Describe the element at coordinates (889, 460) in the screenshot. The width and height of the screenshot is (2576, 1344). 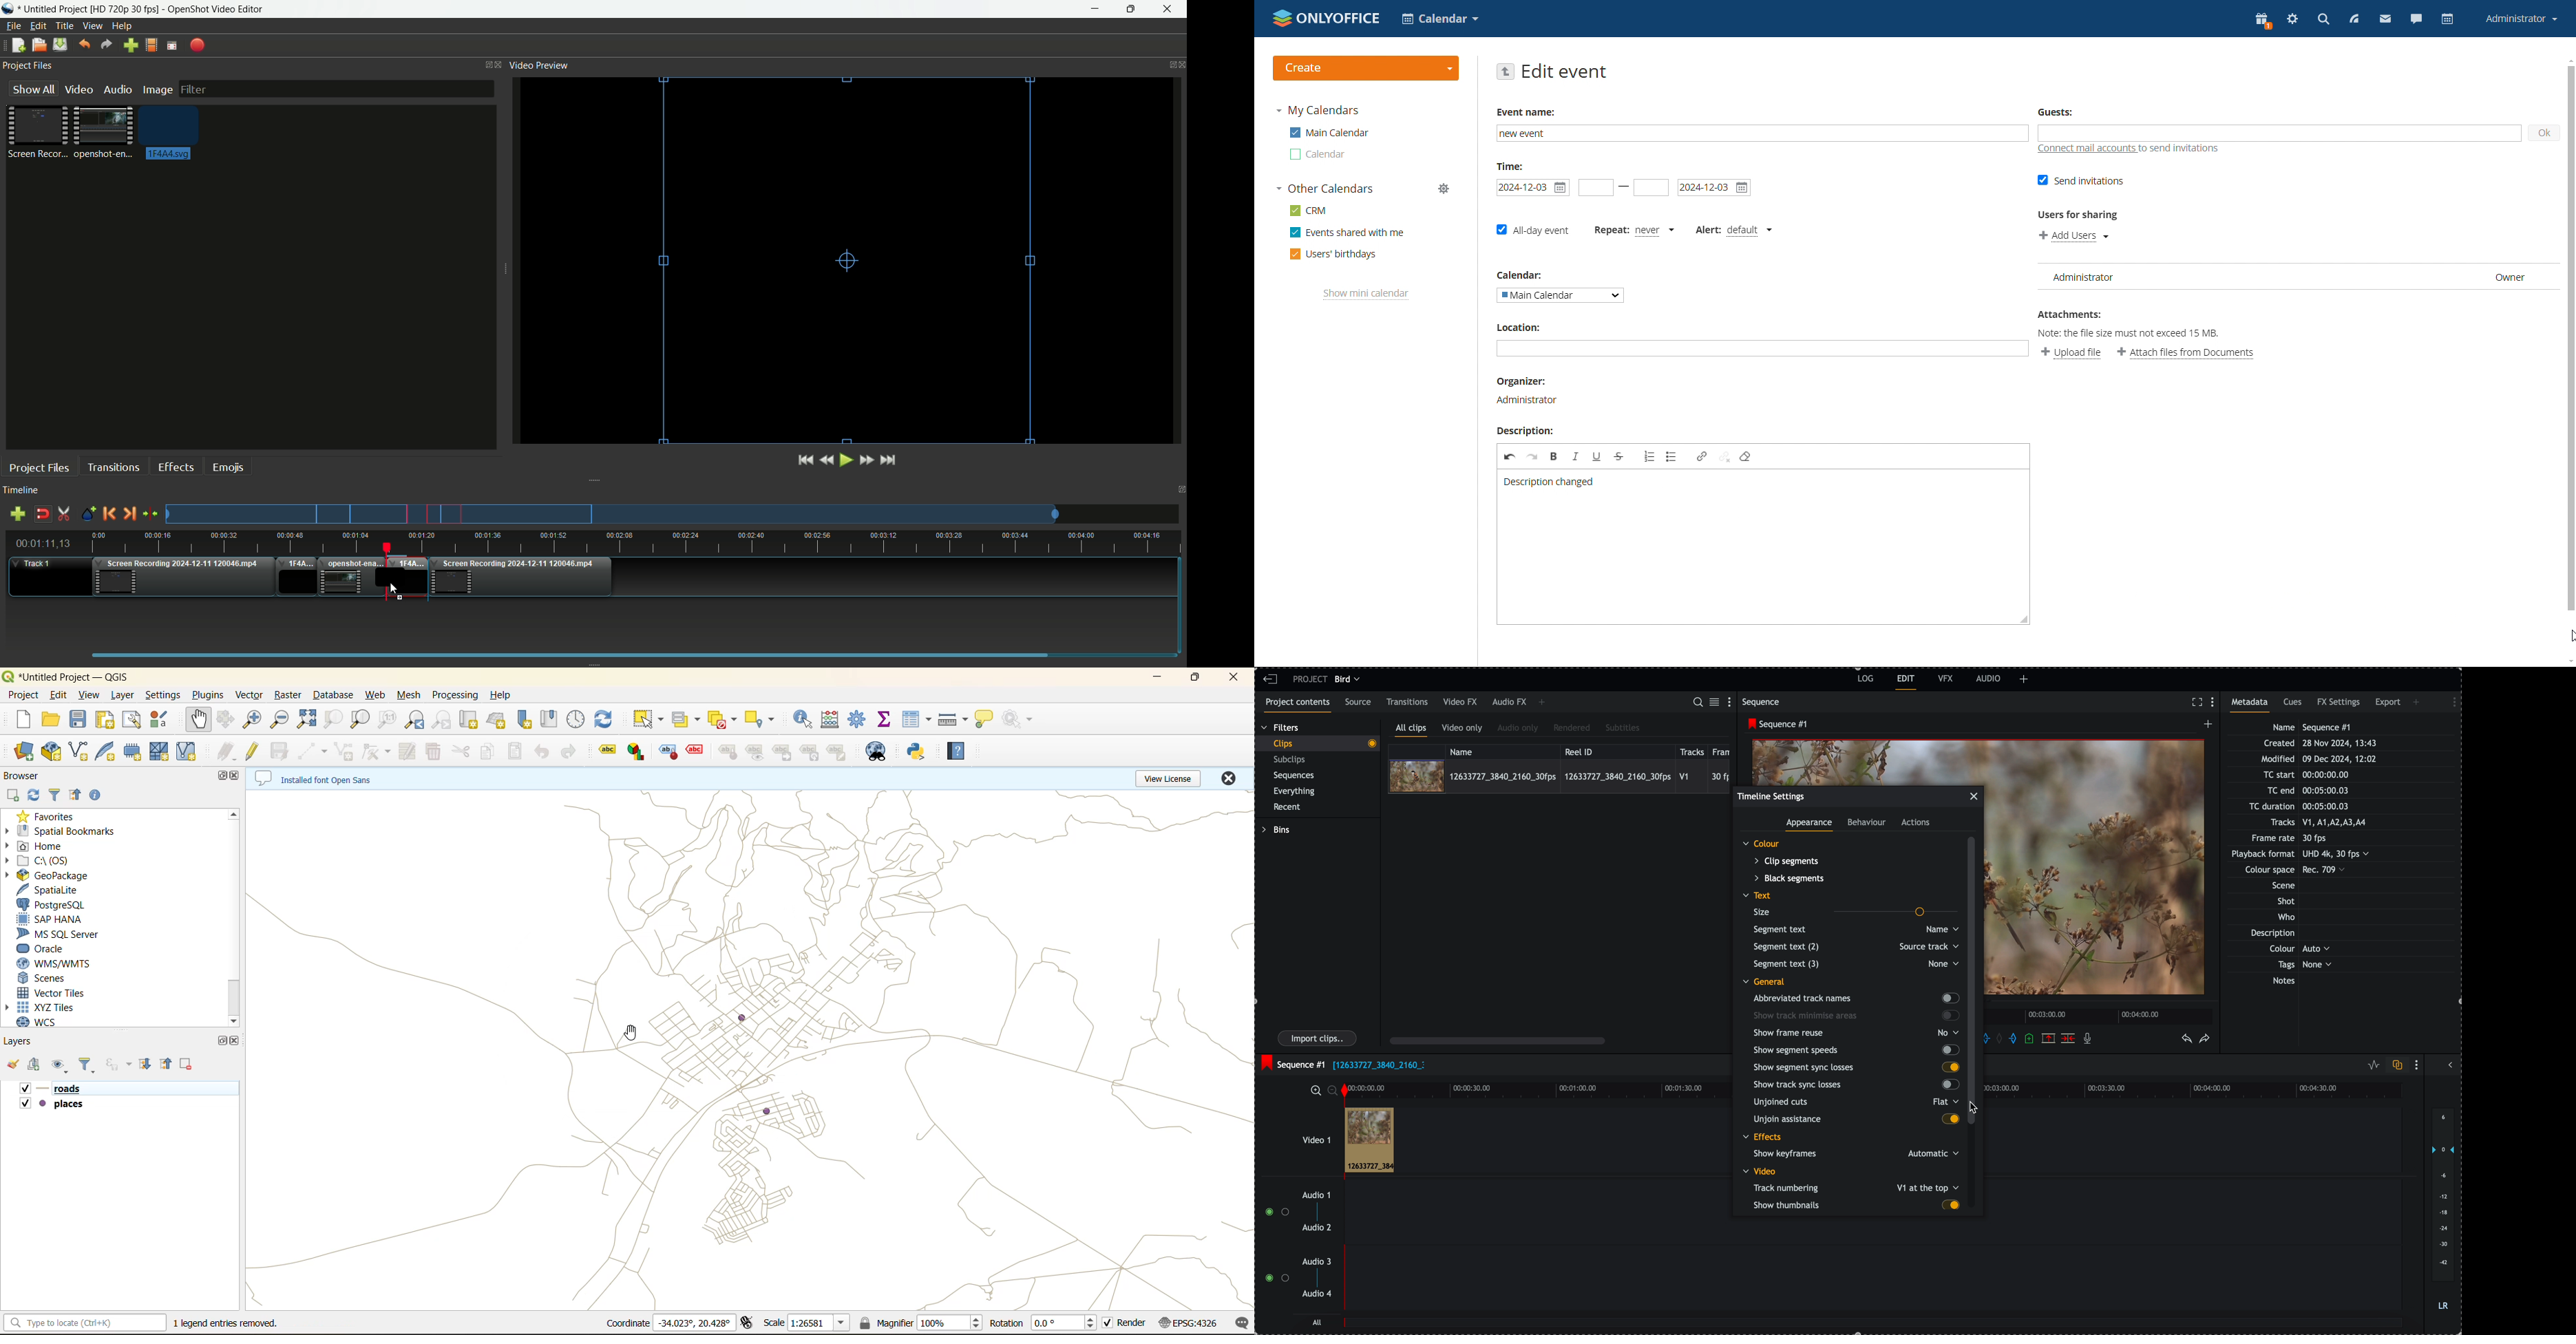
I see `Jump to end` at that location.